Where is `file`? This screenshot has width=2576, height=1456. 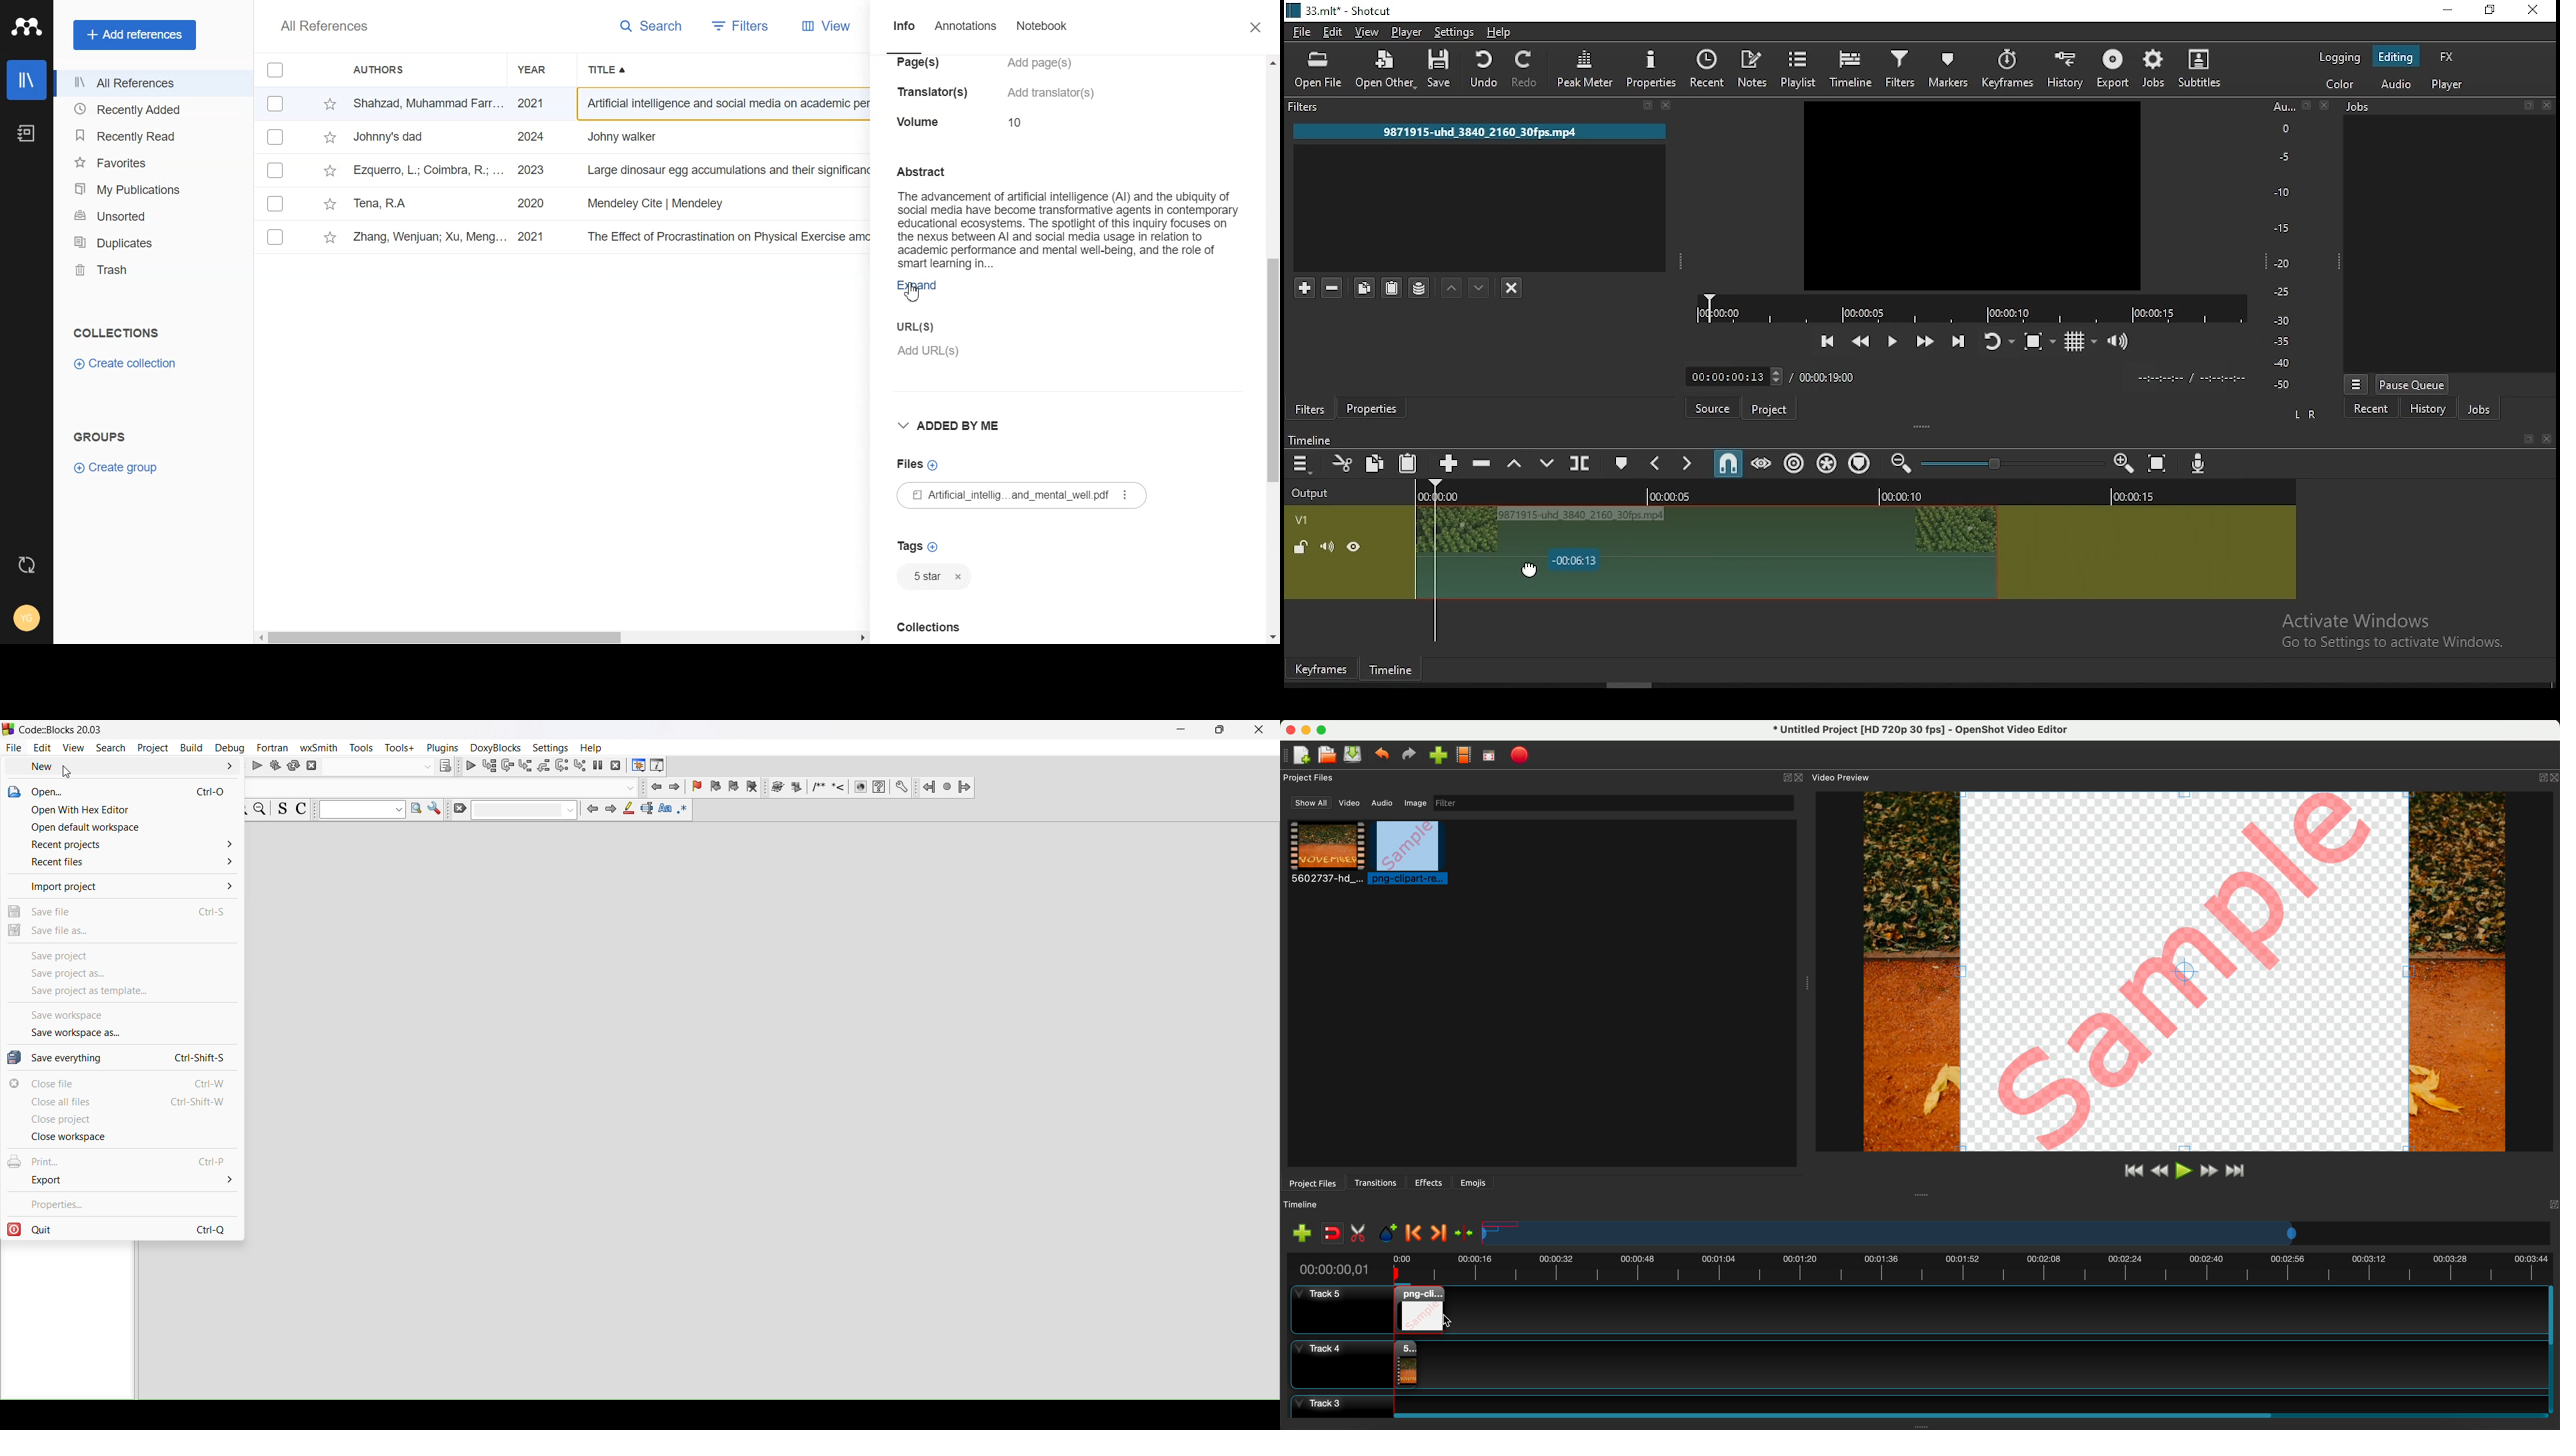 file is located at coordinates (1302, 33).